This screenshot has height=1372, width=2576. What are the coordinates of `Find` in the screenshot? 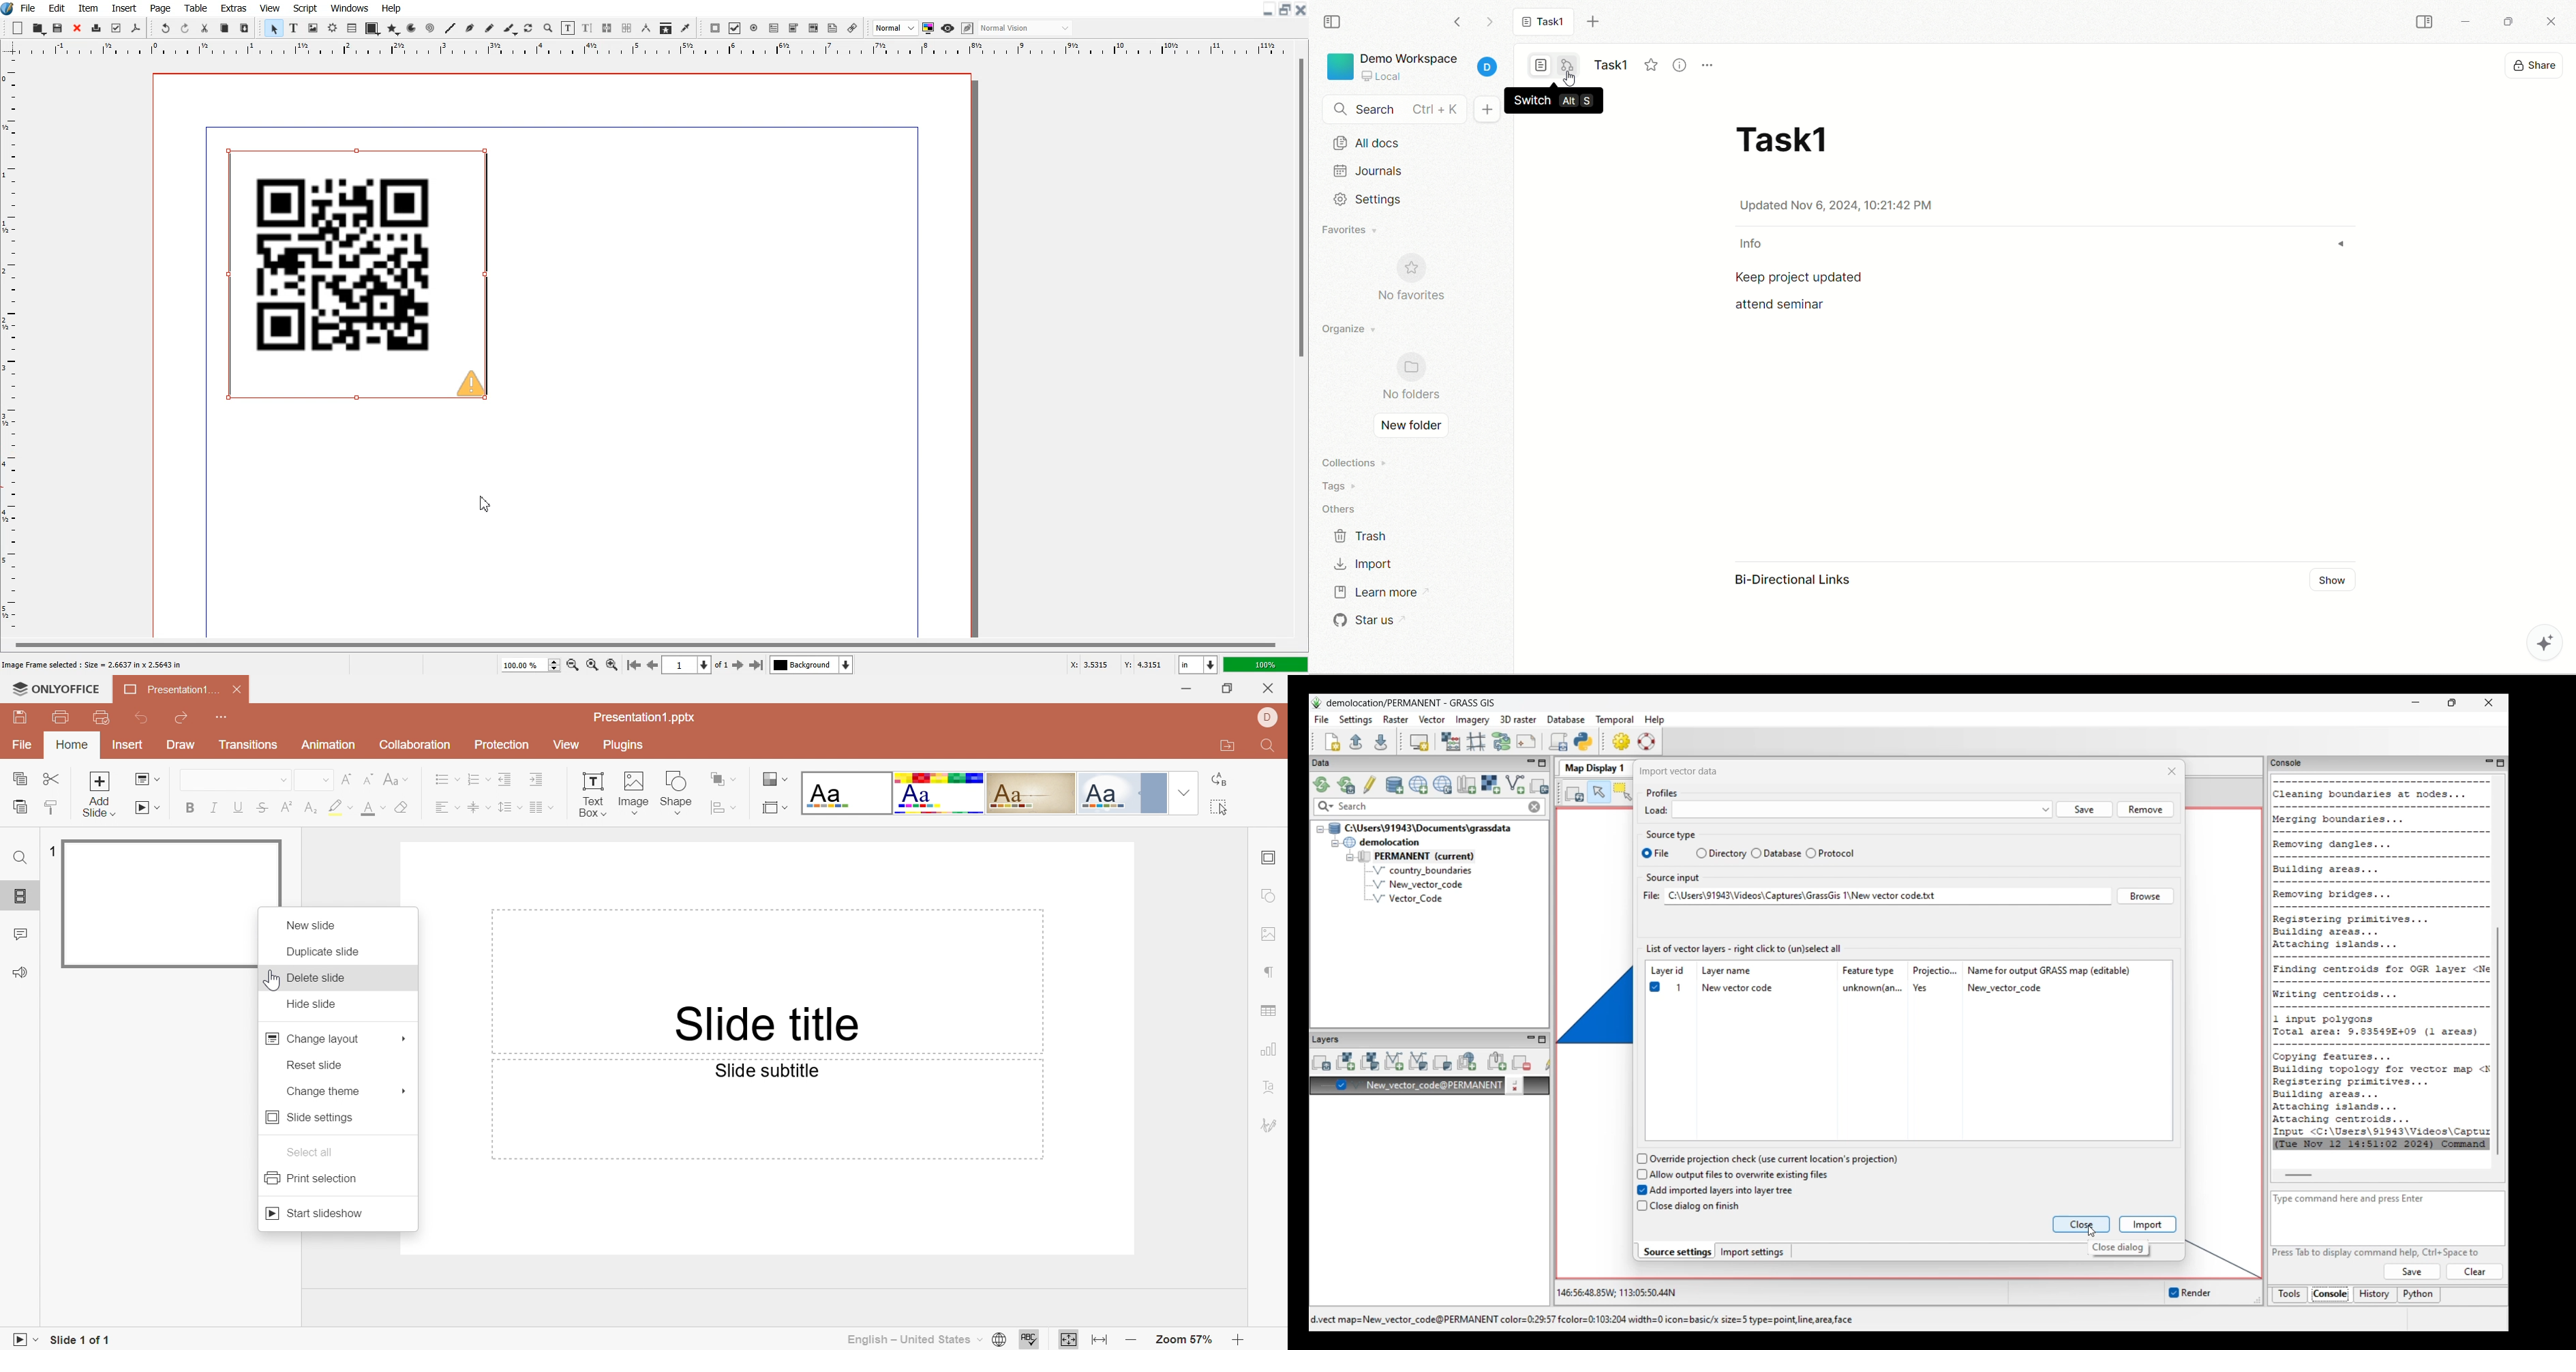 It's located at (1269, 746).